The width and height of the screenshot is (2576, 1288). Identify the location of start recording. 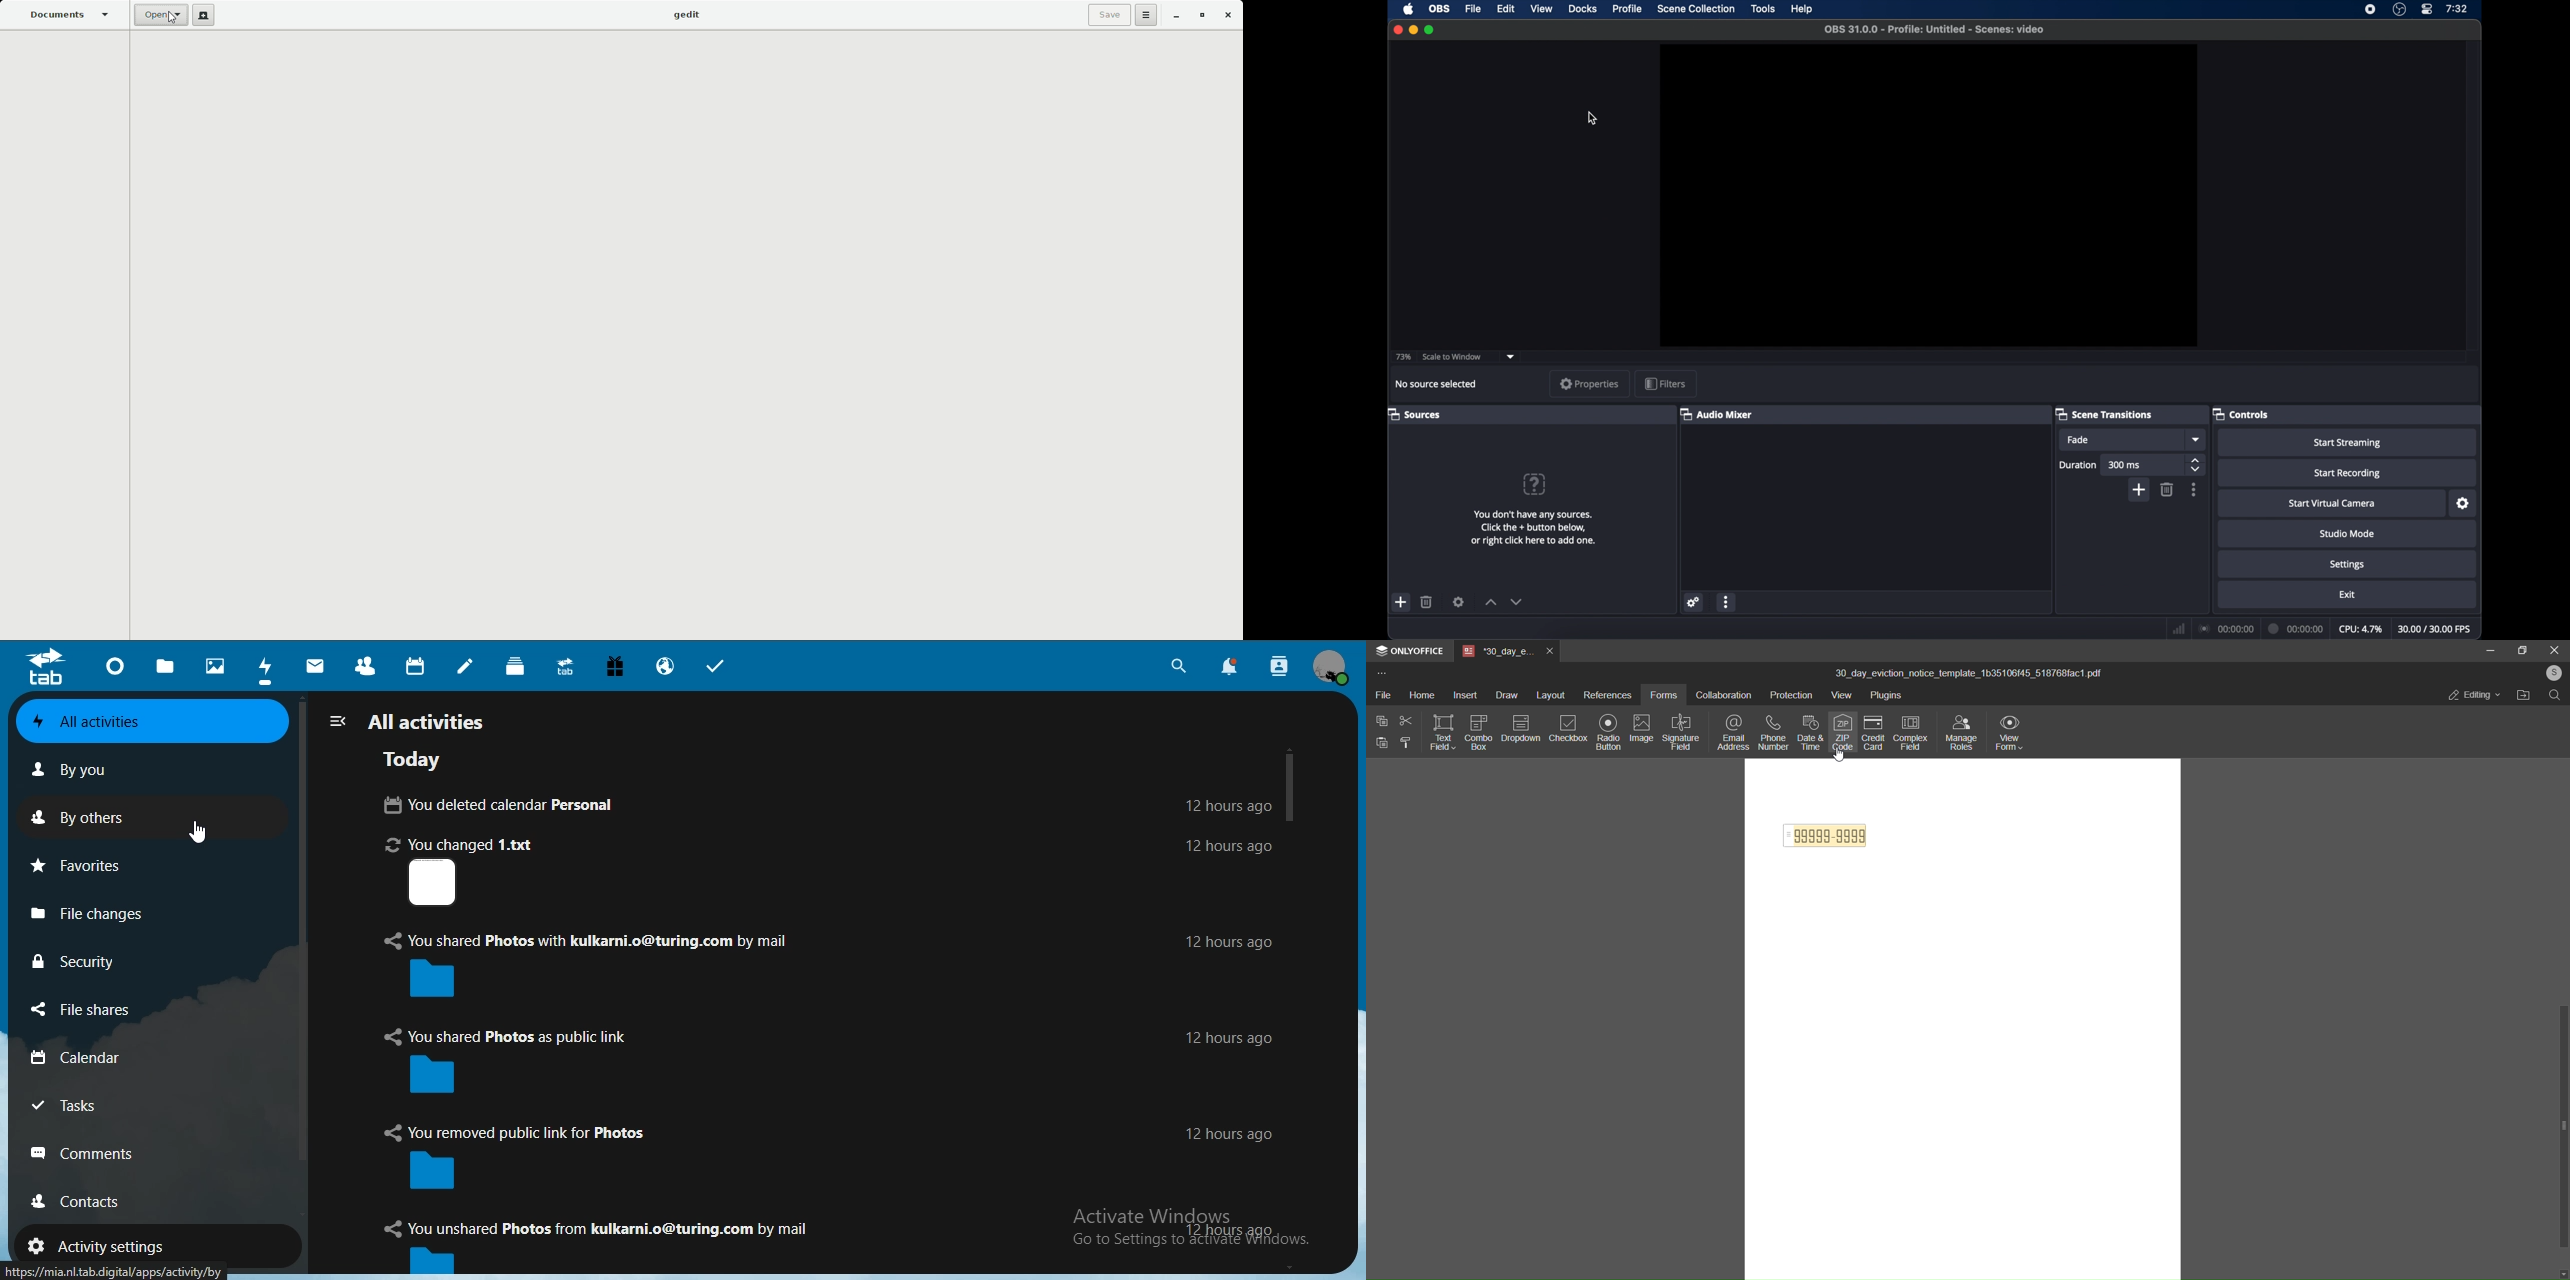
(2349, 473).